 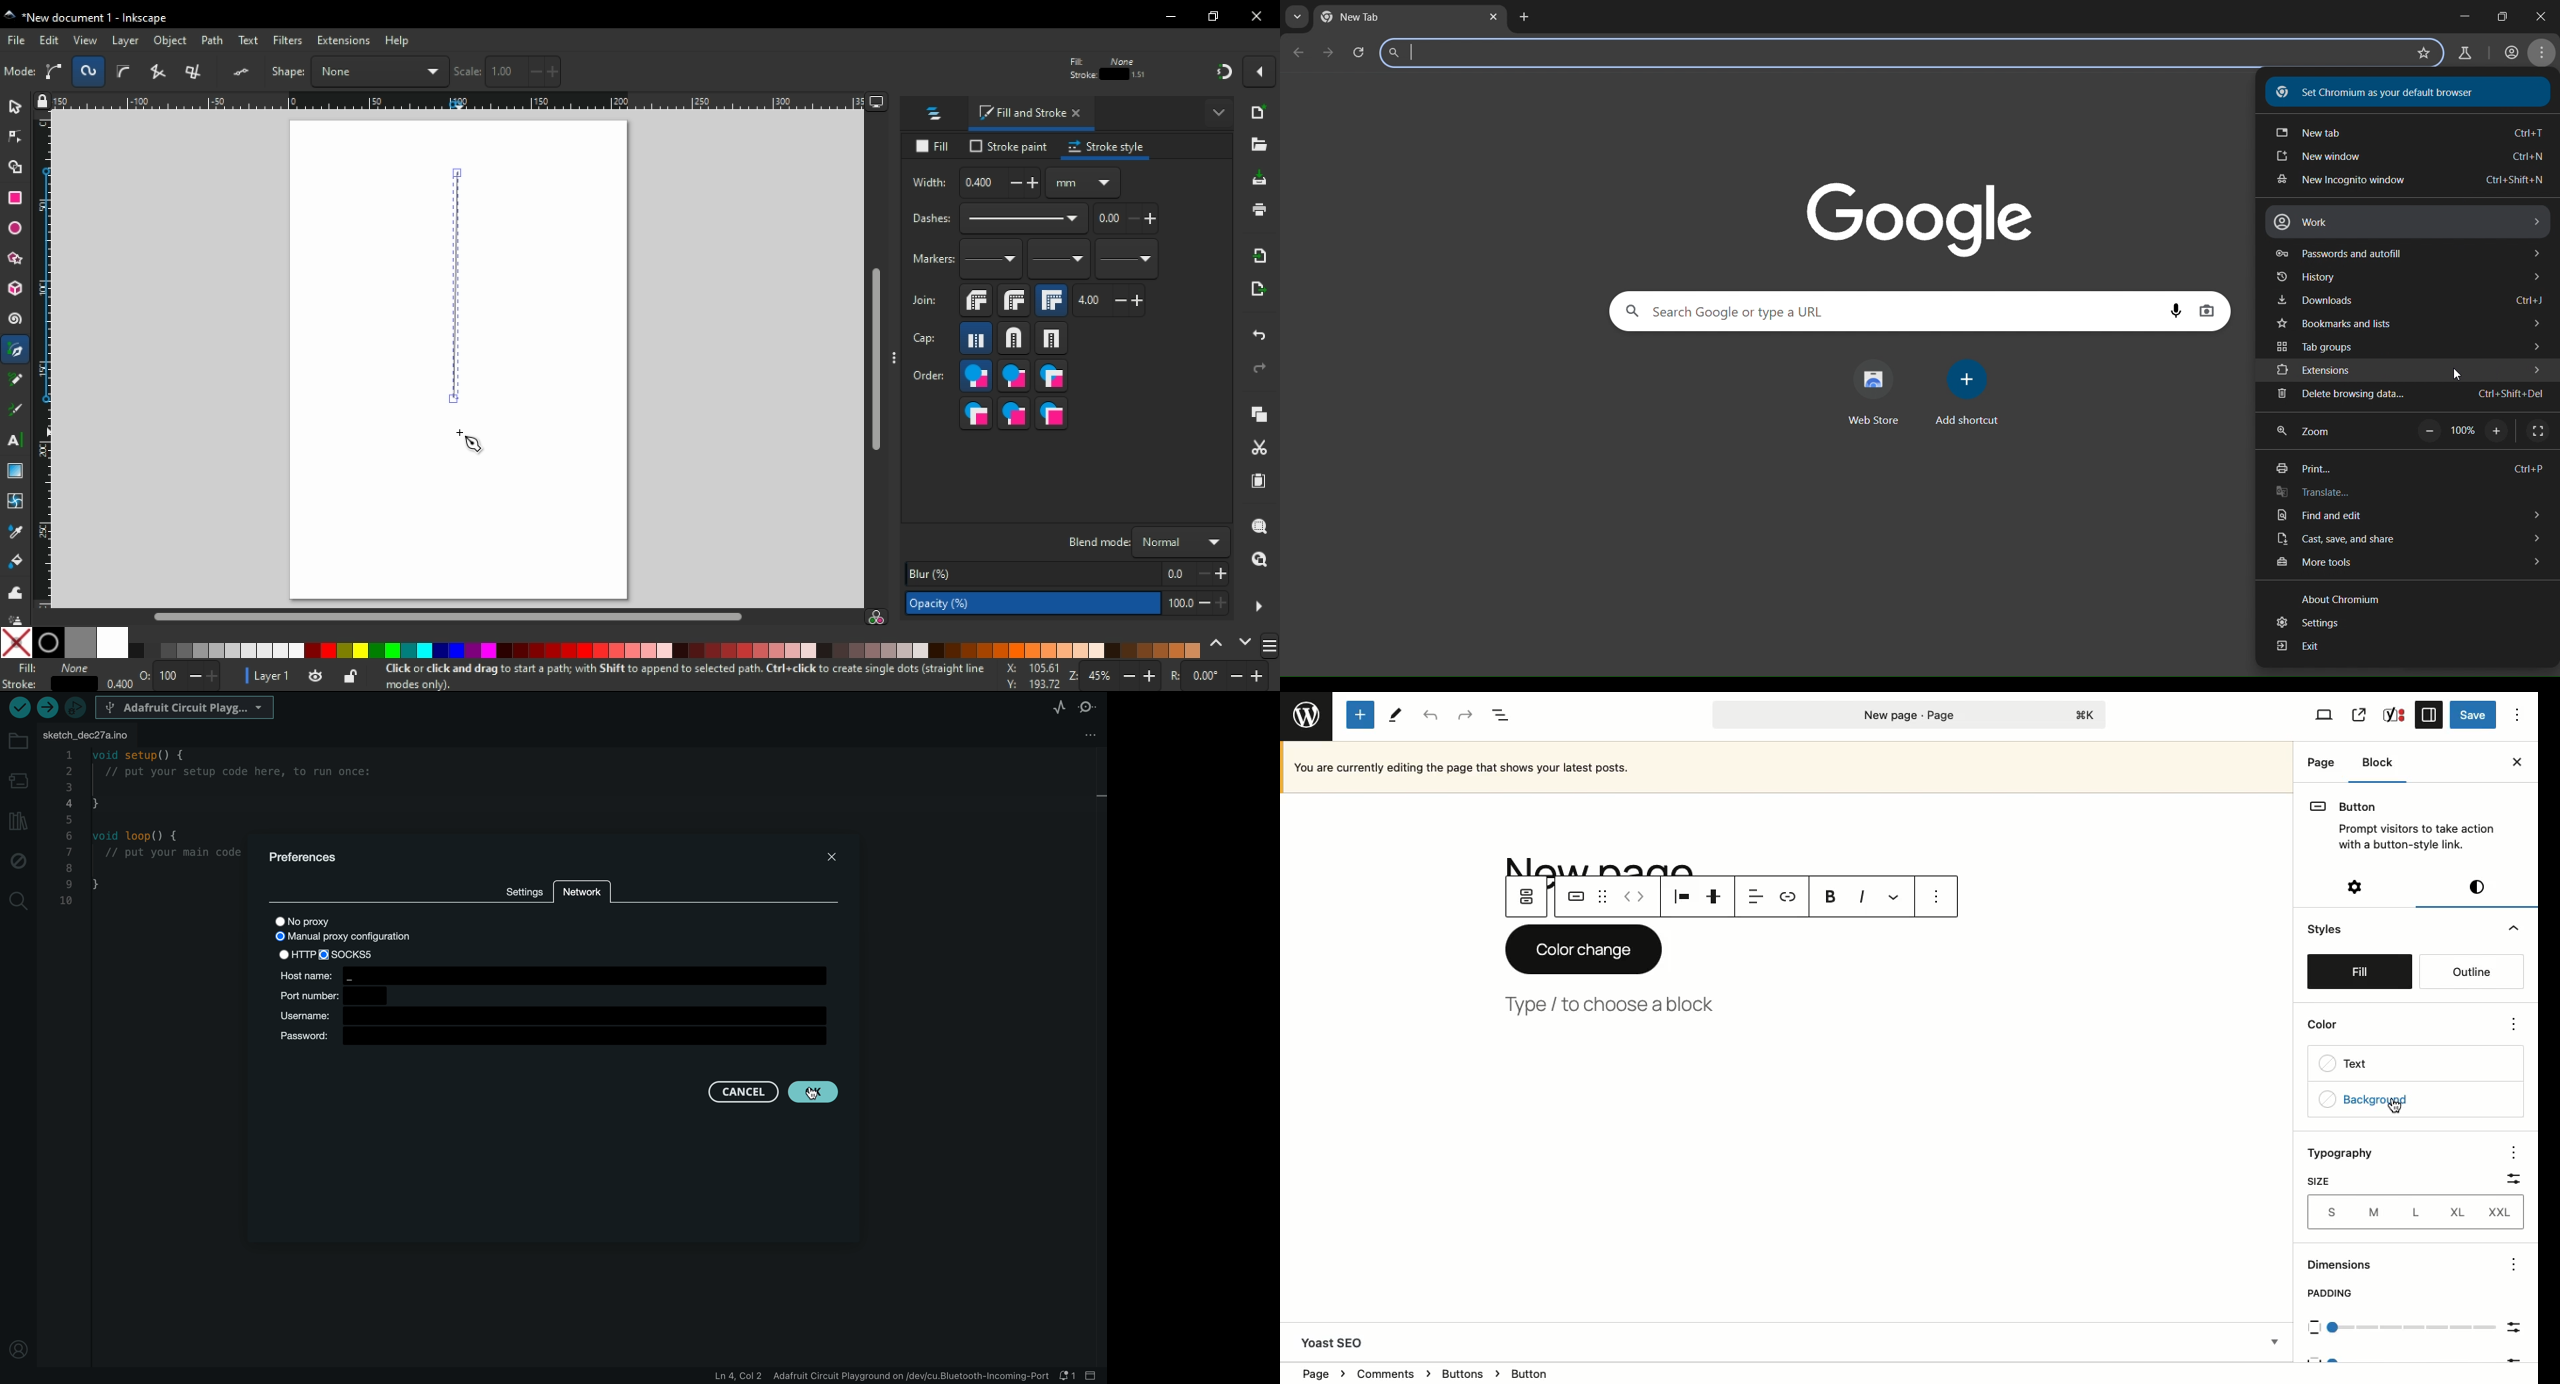 I want to click on Size, so click(x=173, y=677).